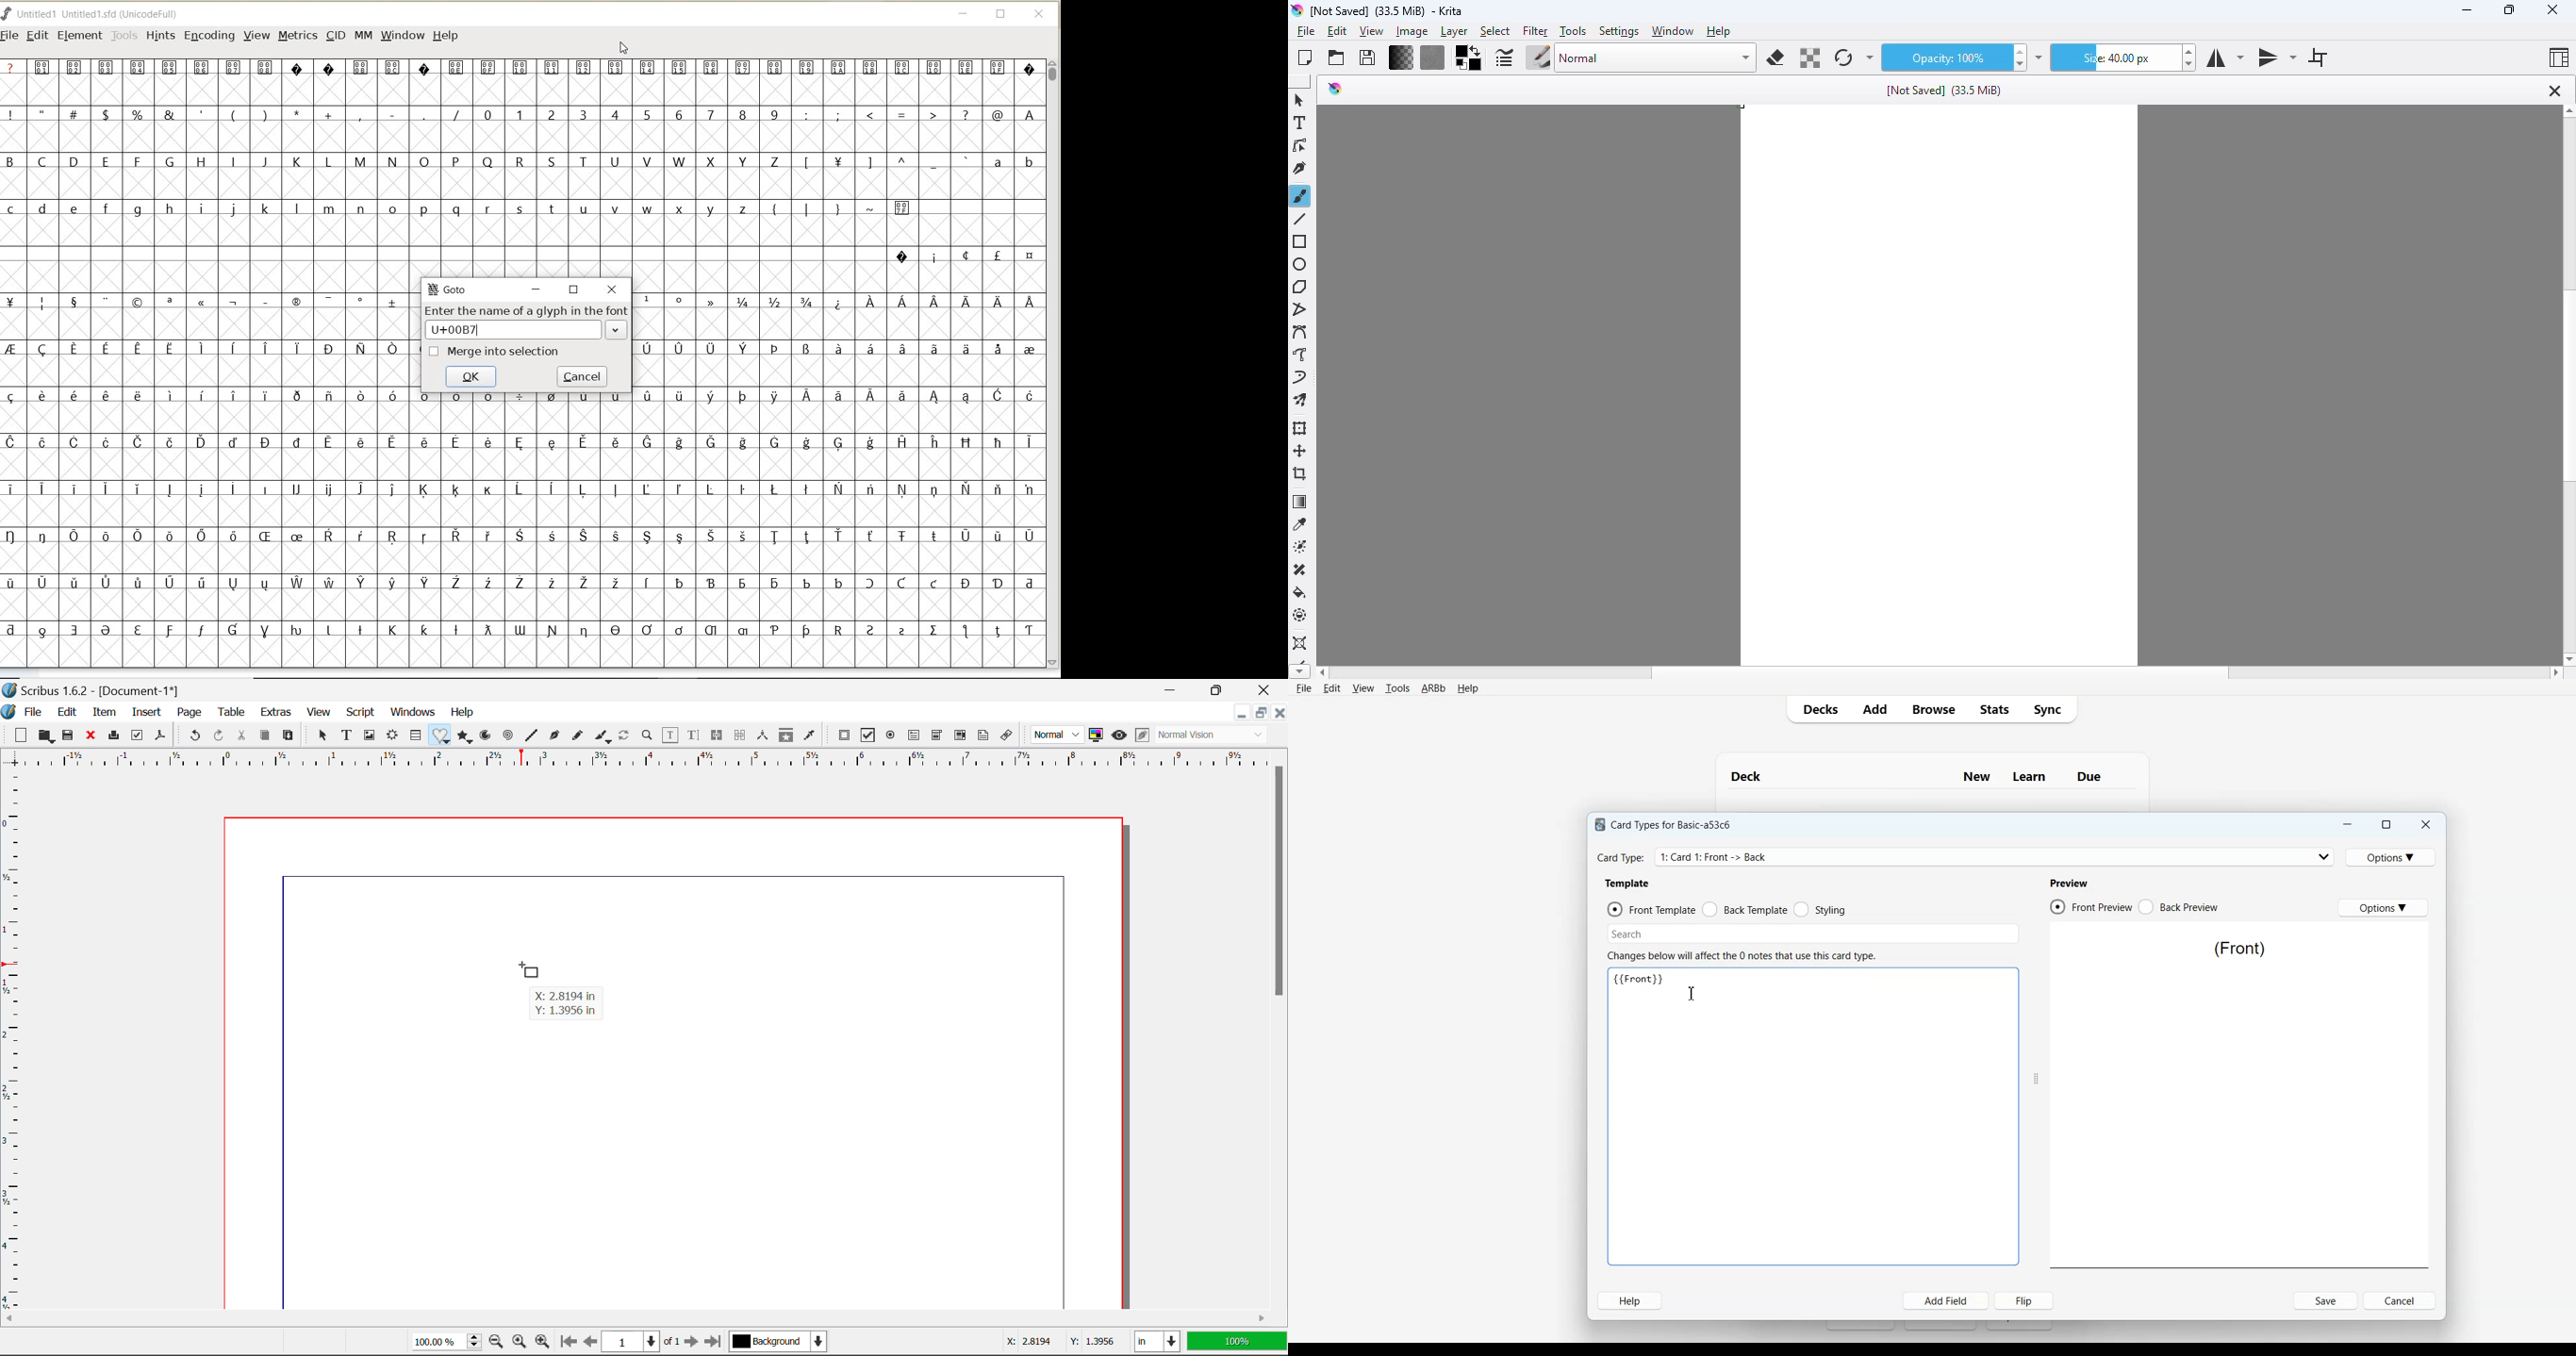 The image size is (2576, 1372). Describe the element at coordinates (938, 737) in the screenshot. I see `Pdf Combobox` at that location.